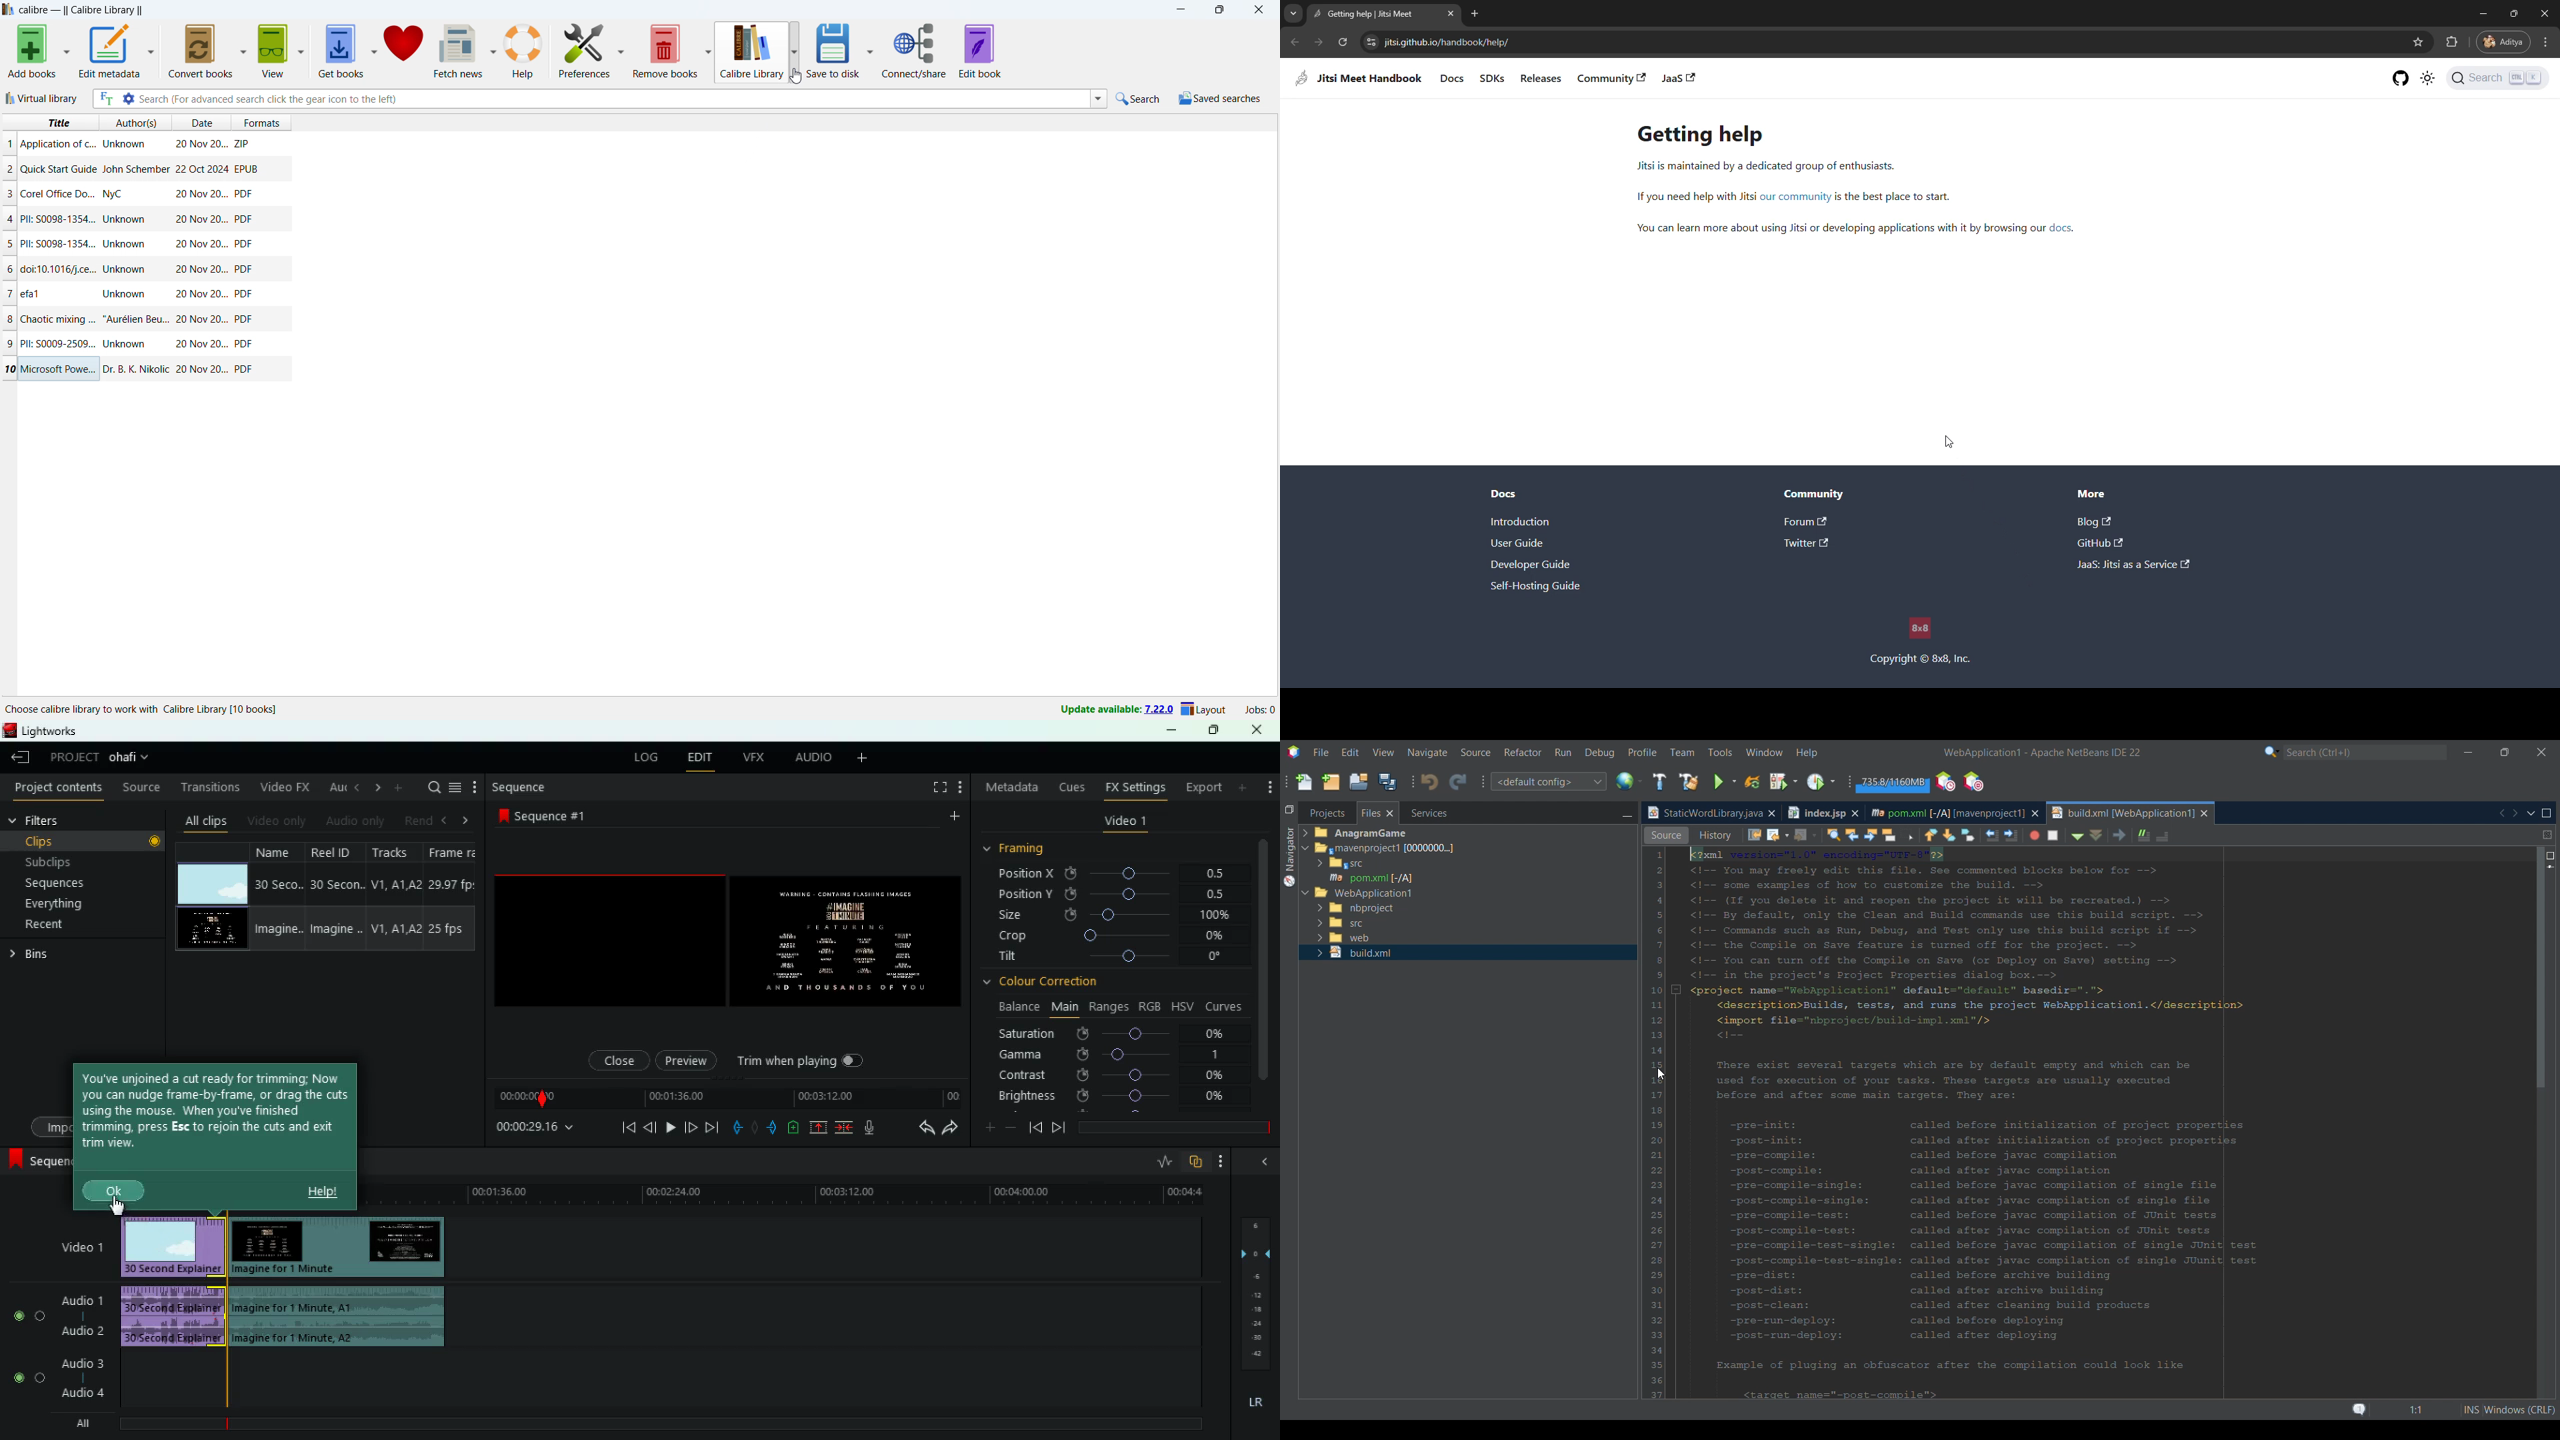 The width and height of the screenshot is (2576, 1456). I want to click on transitions, so click(212, 787).